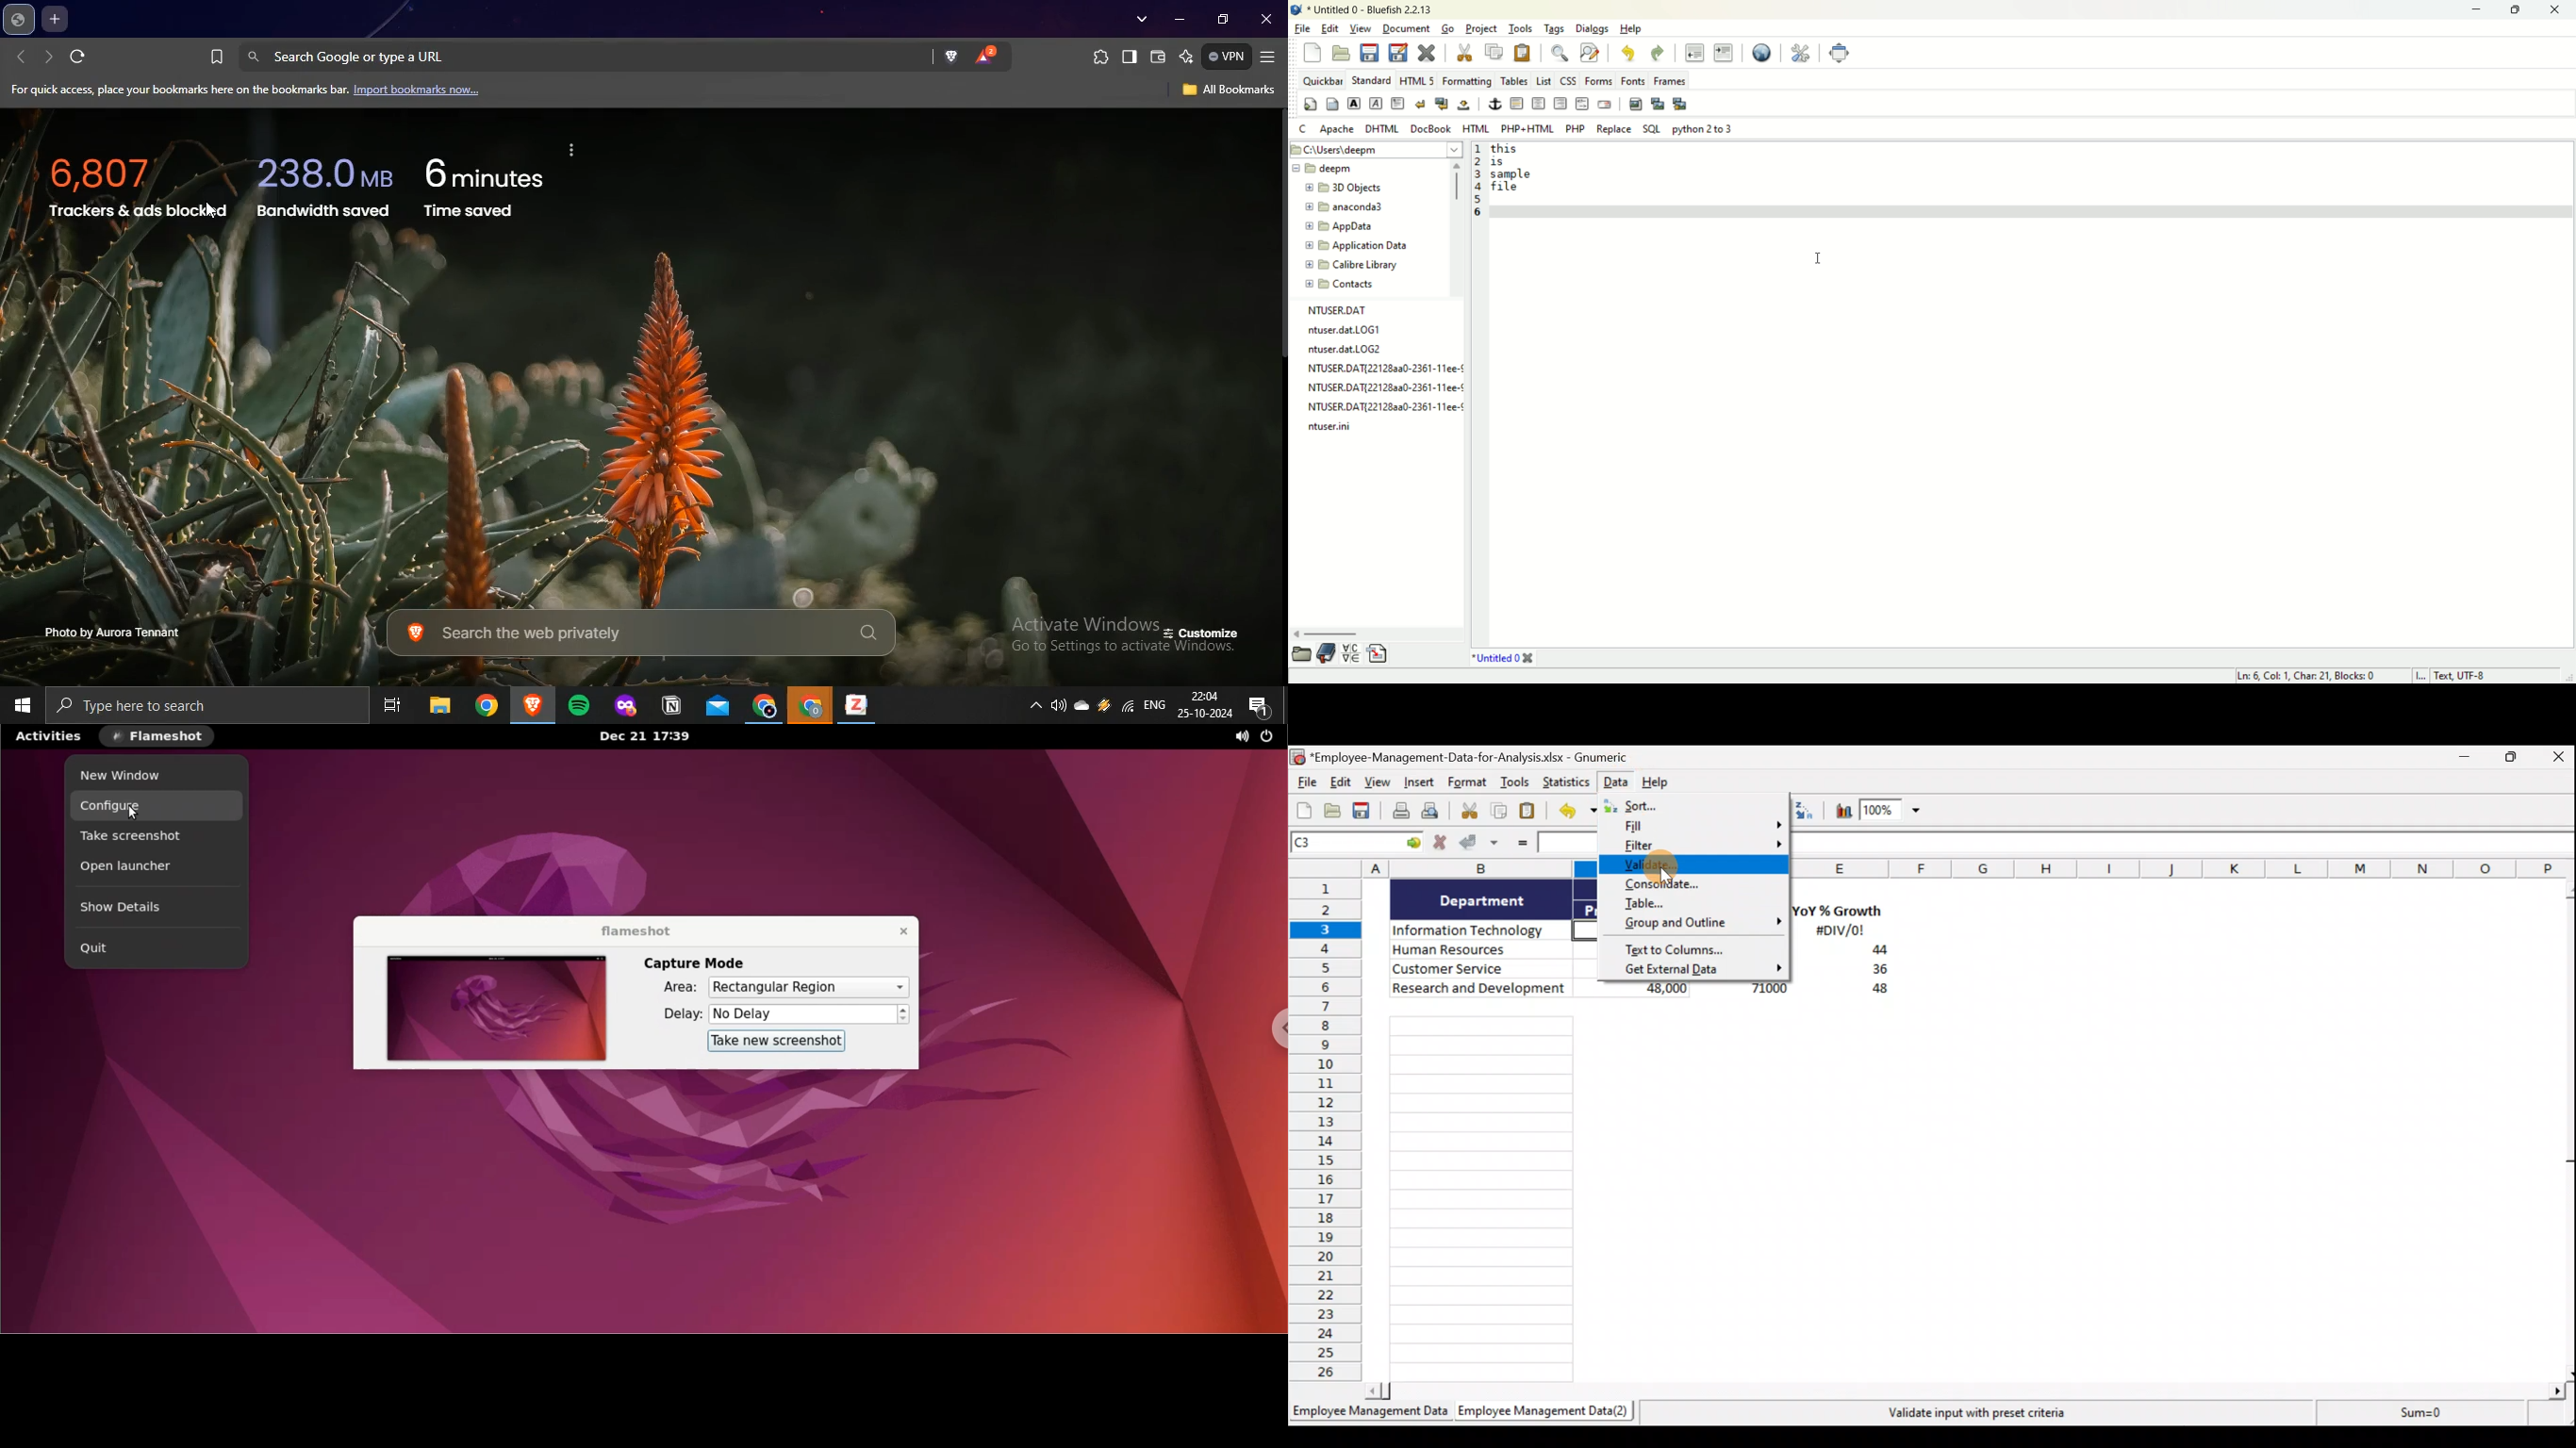 This screenshot has width=2576, height=1456. I want to click on list, so click(1542, 80).